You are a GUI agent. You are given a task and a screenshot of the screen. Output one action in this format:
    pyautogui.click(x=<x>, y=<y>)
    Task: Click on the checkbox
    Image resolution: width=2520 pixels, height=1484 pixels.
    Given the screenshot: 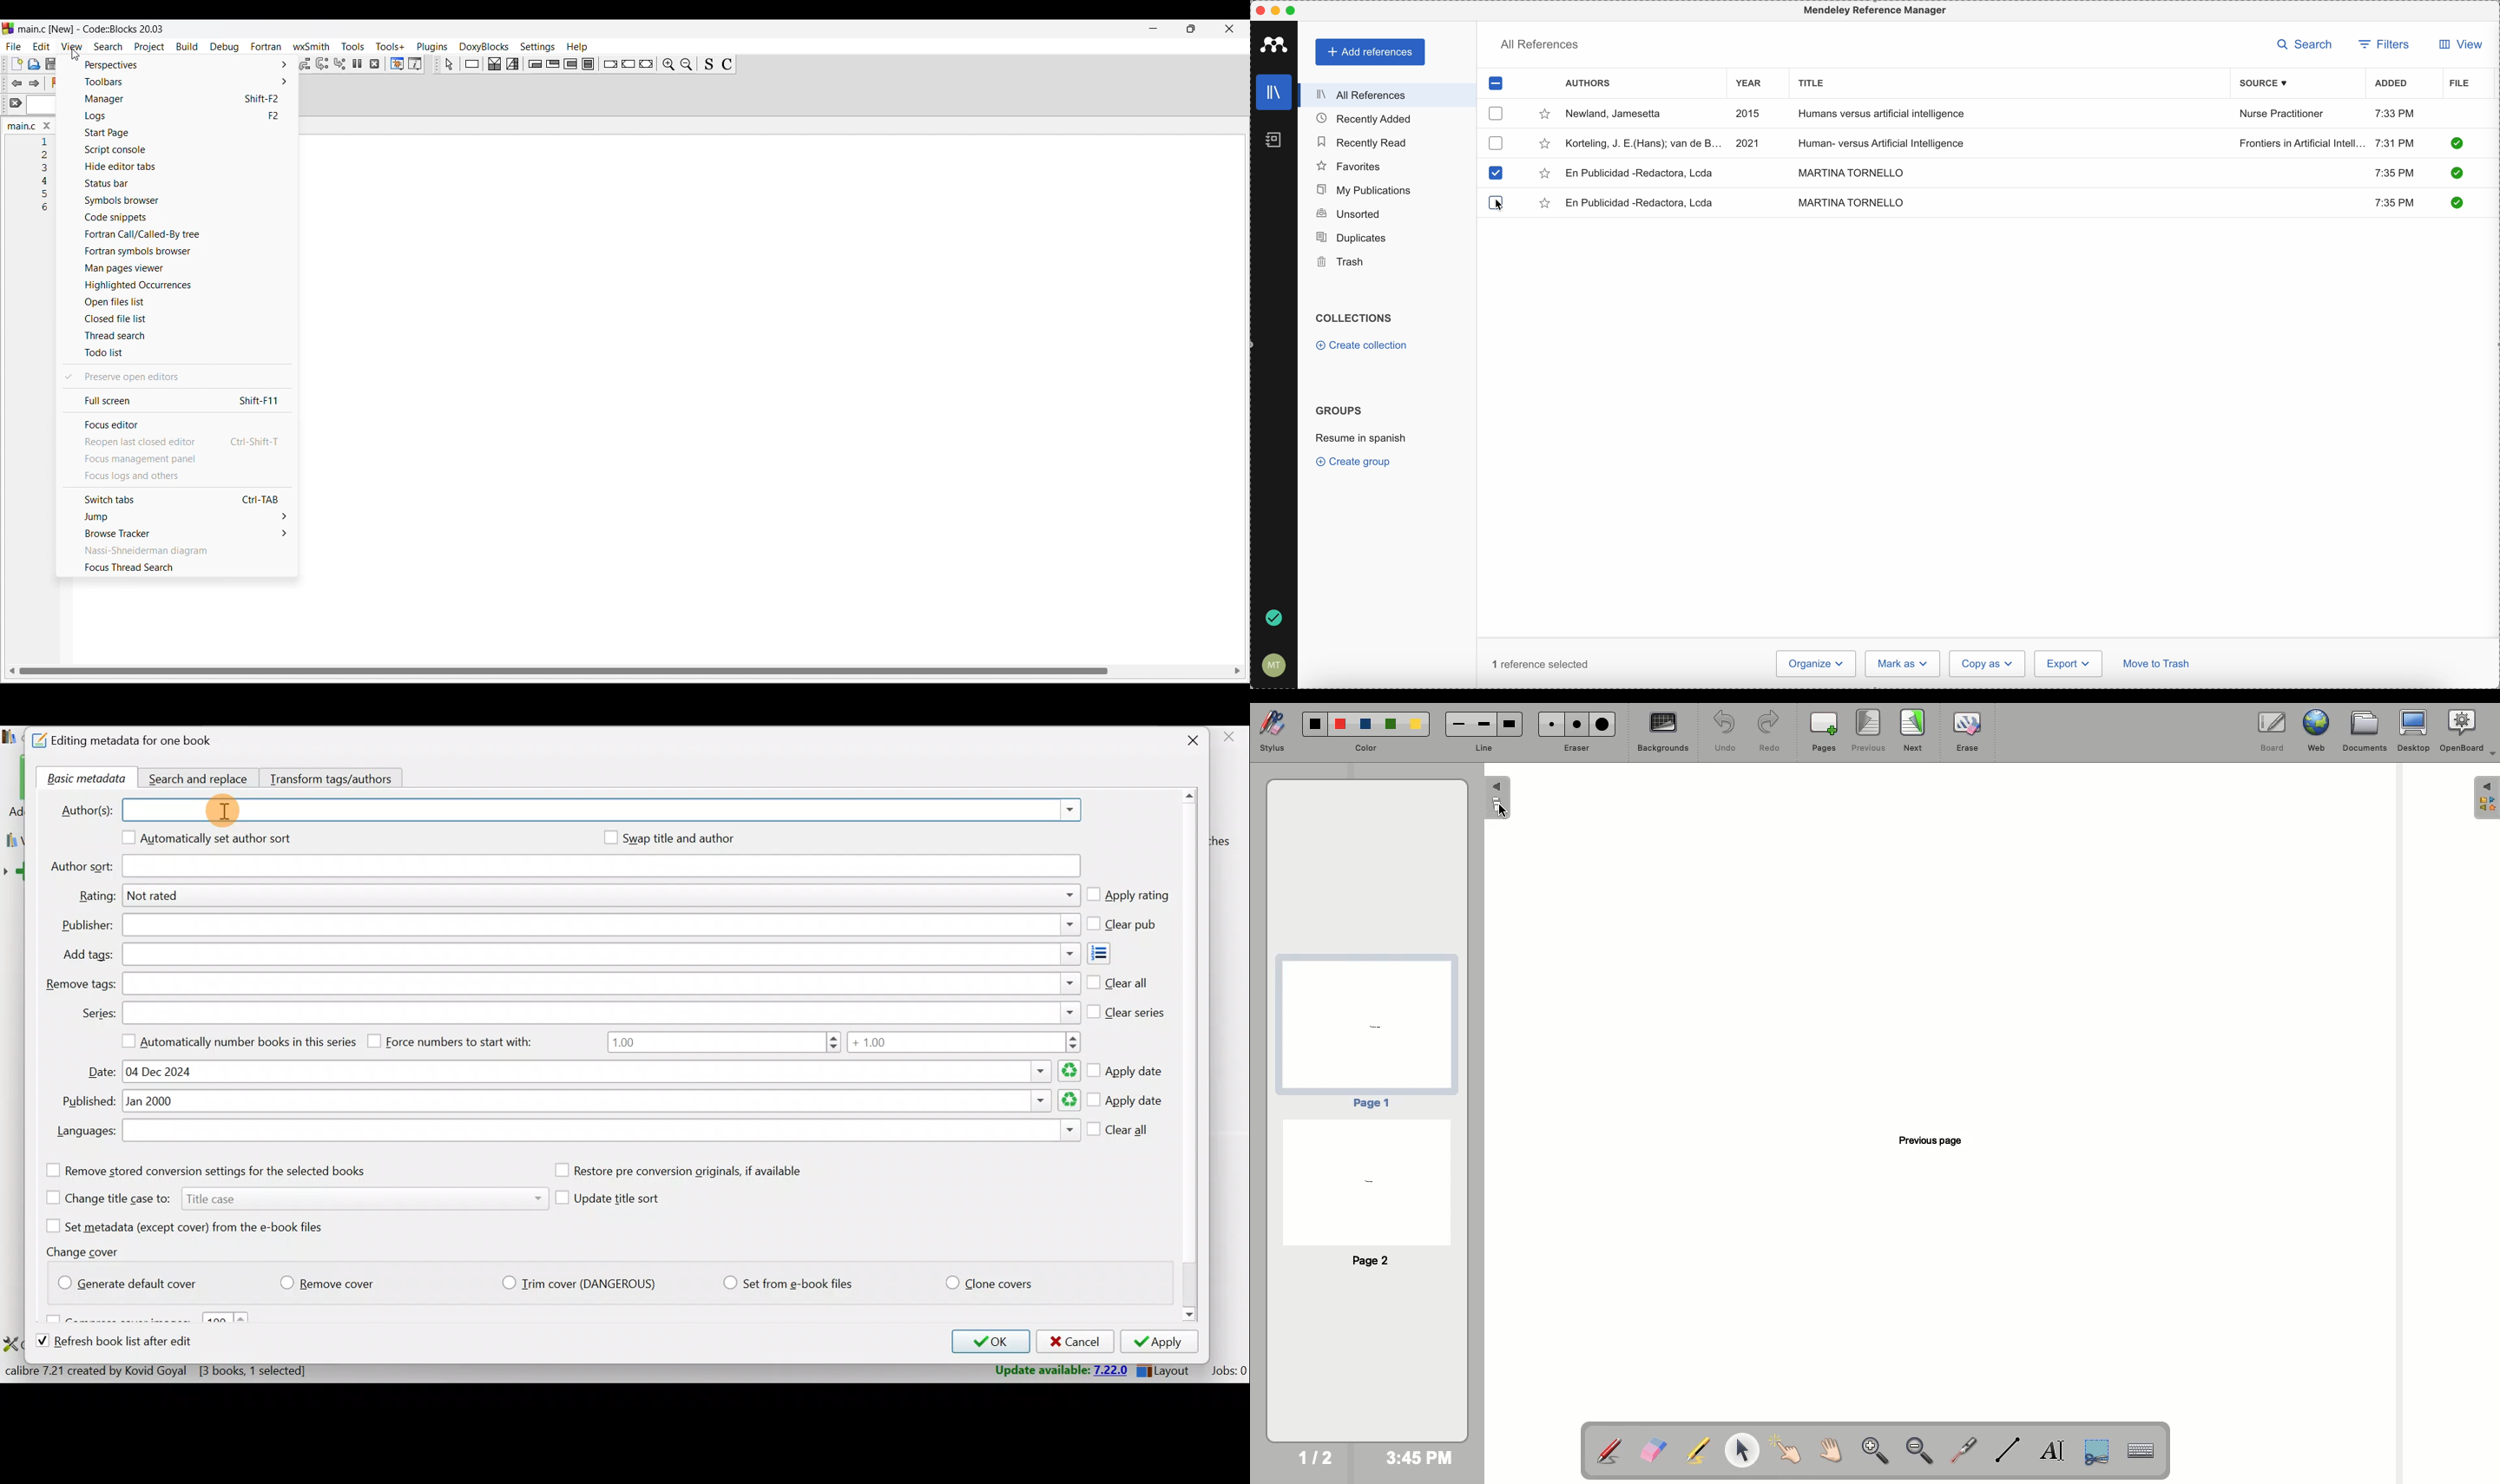 What is the action you would take?
    pyautogui.click(x=1497, y=113)
    